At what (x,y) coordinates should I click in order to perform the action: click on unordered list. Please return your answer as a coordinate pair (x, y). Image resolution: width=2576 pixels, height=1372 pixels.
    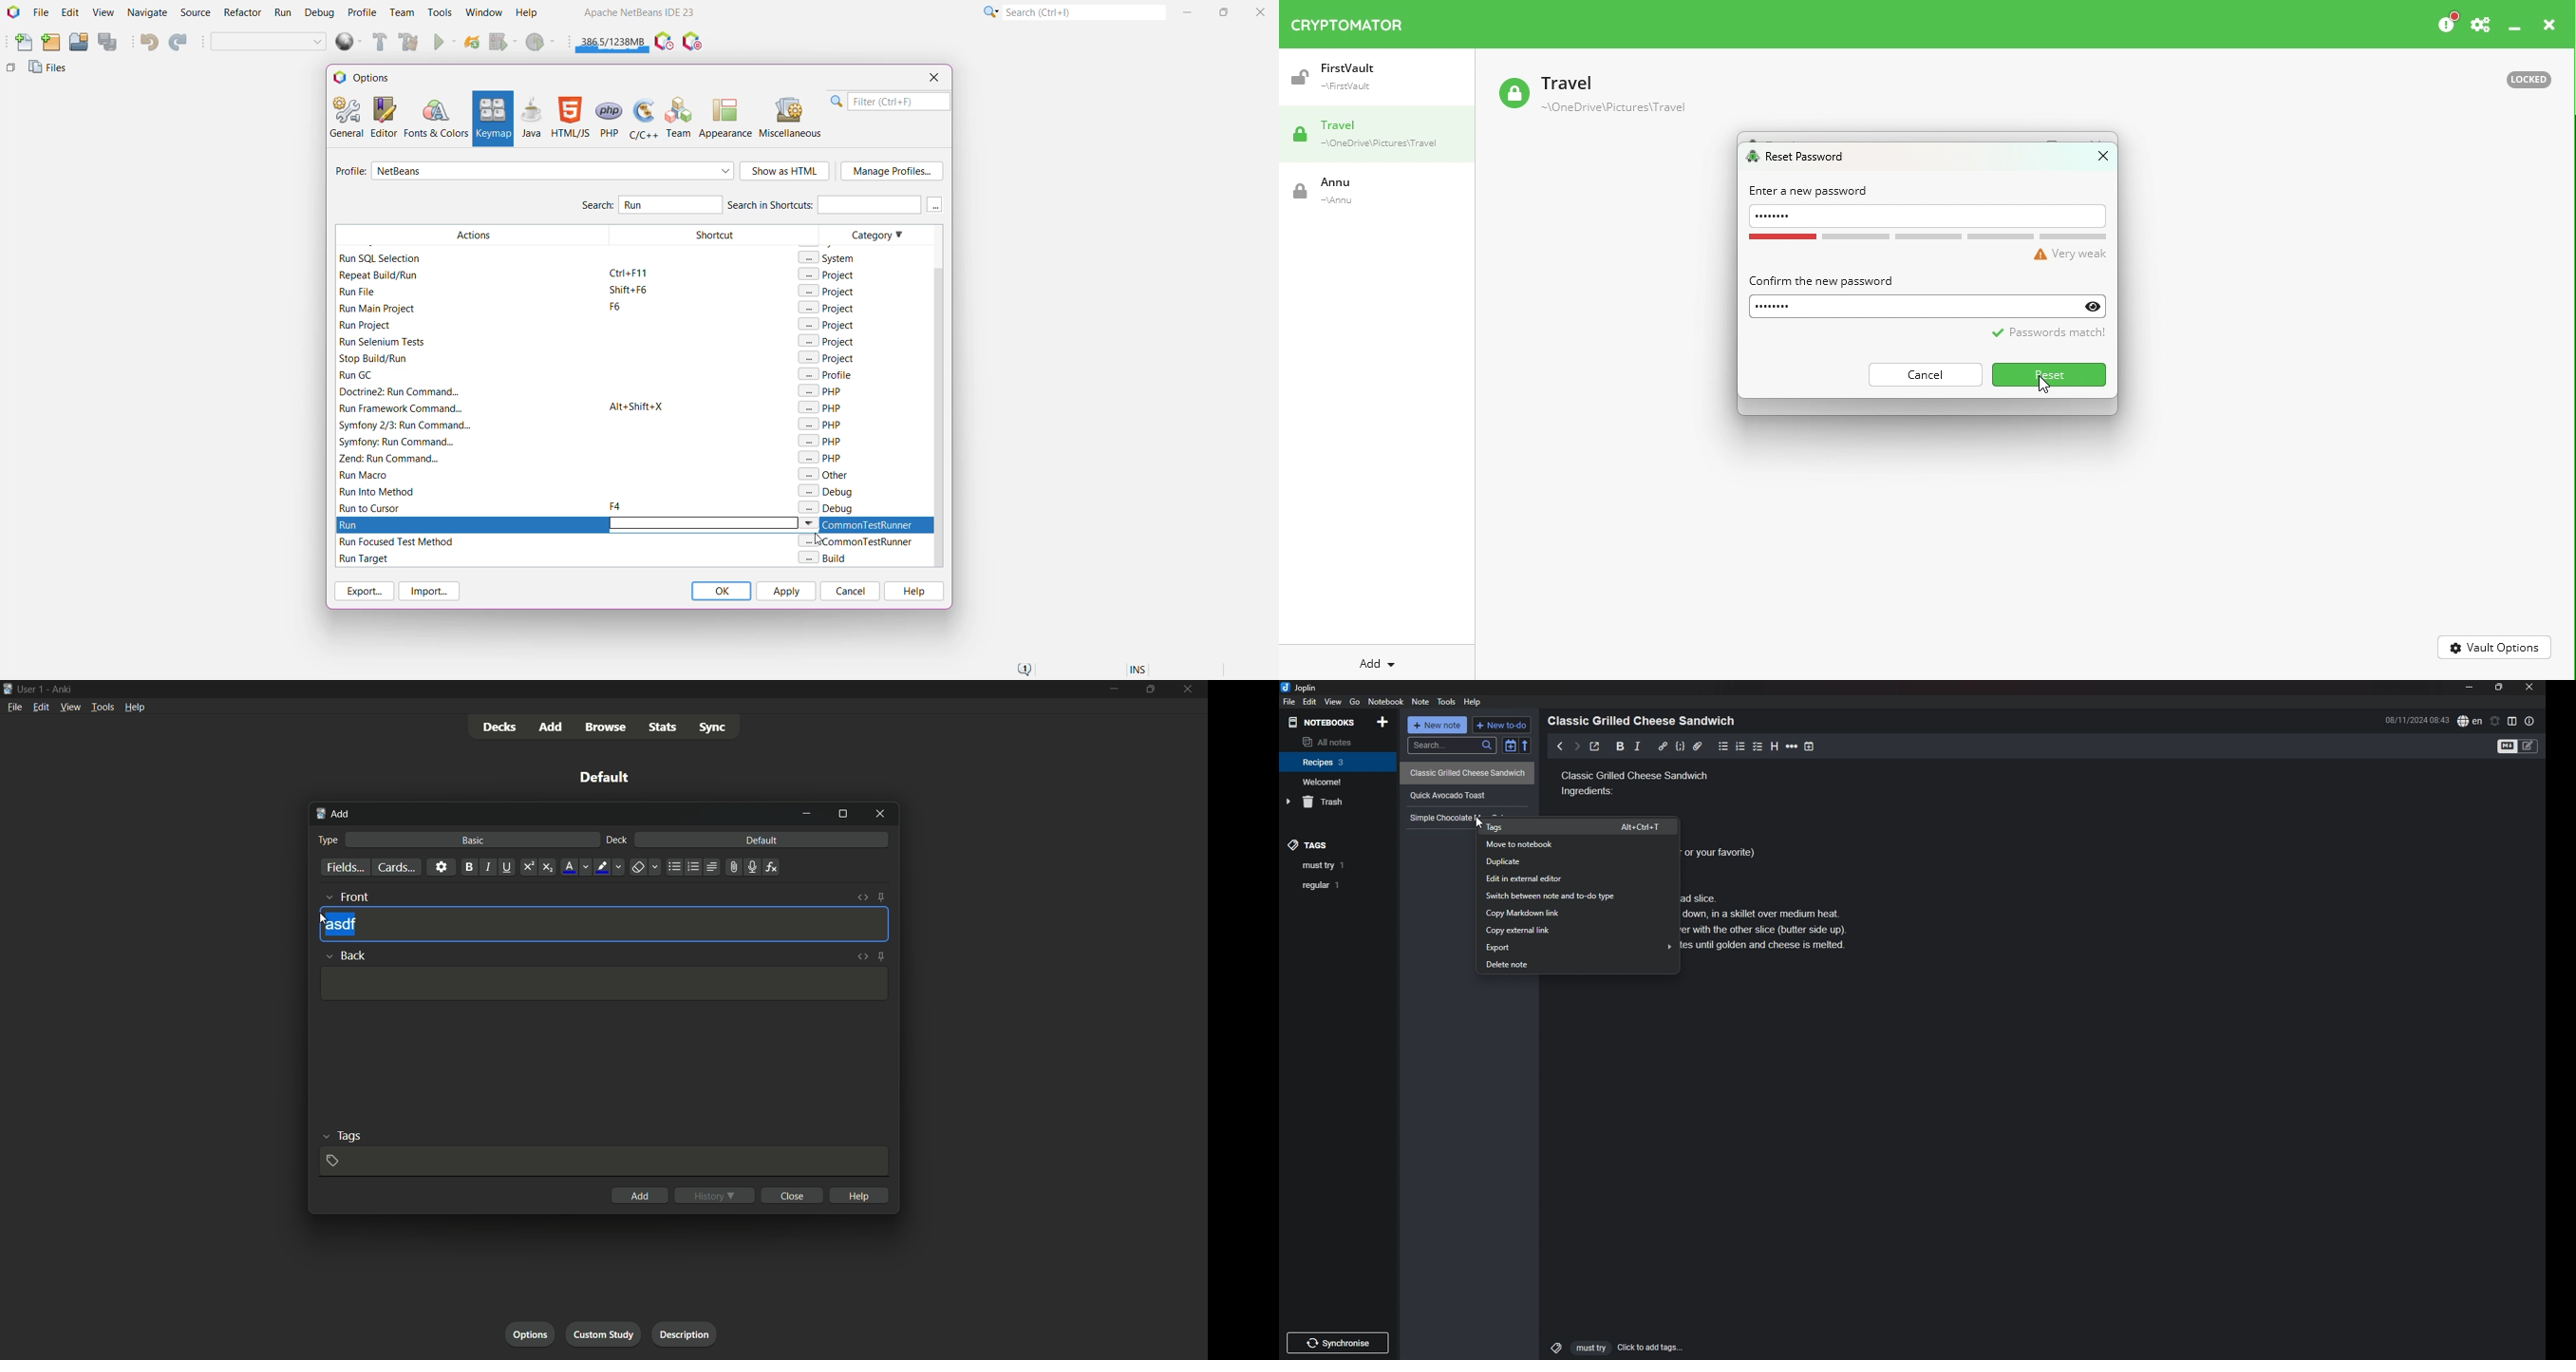
    Looking at the image, I should click on (675, 867).